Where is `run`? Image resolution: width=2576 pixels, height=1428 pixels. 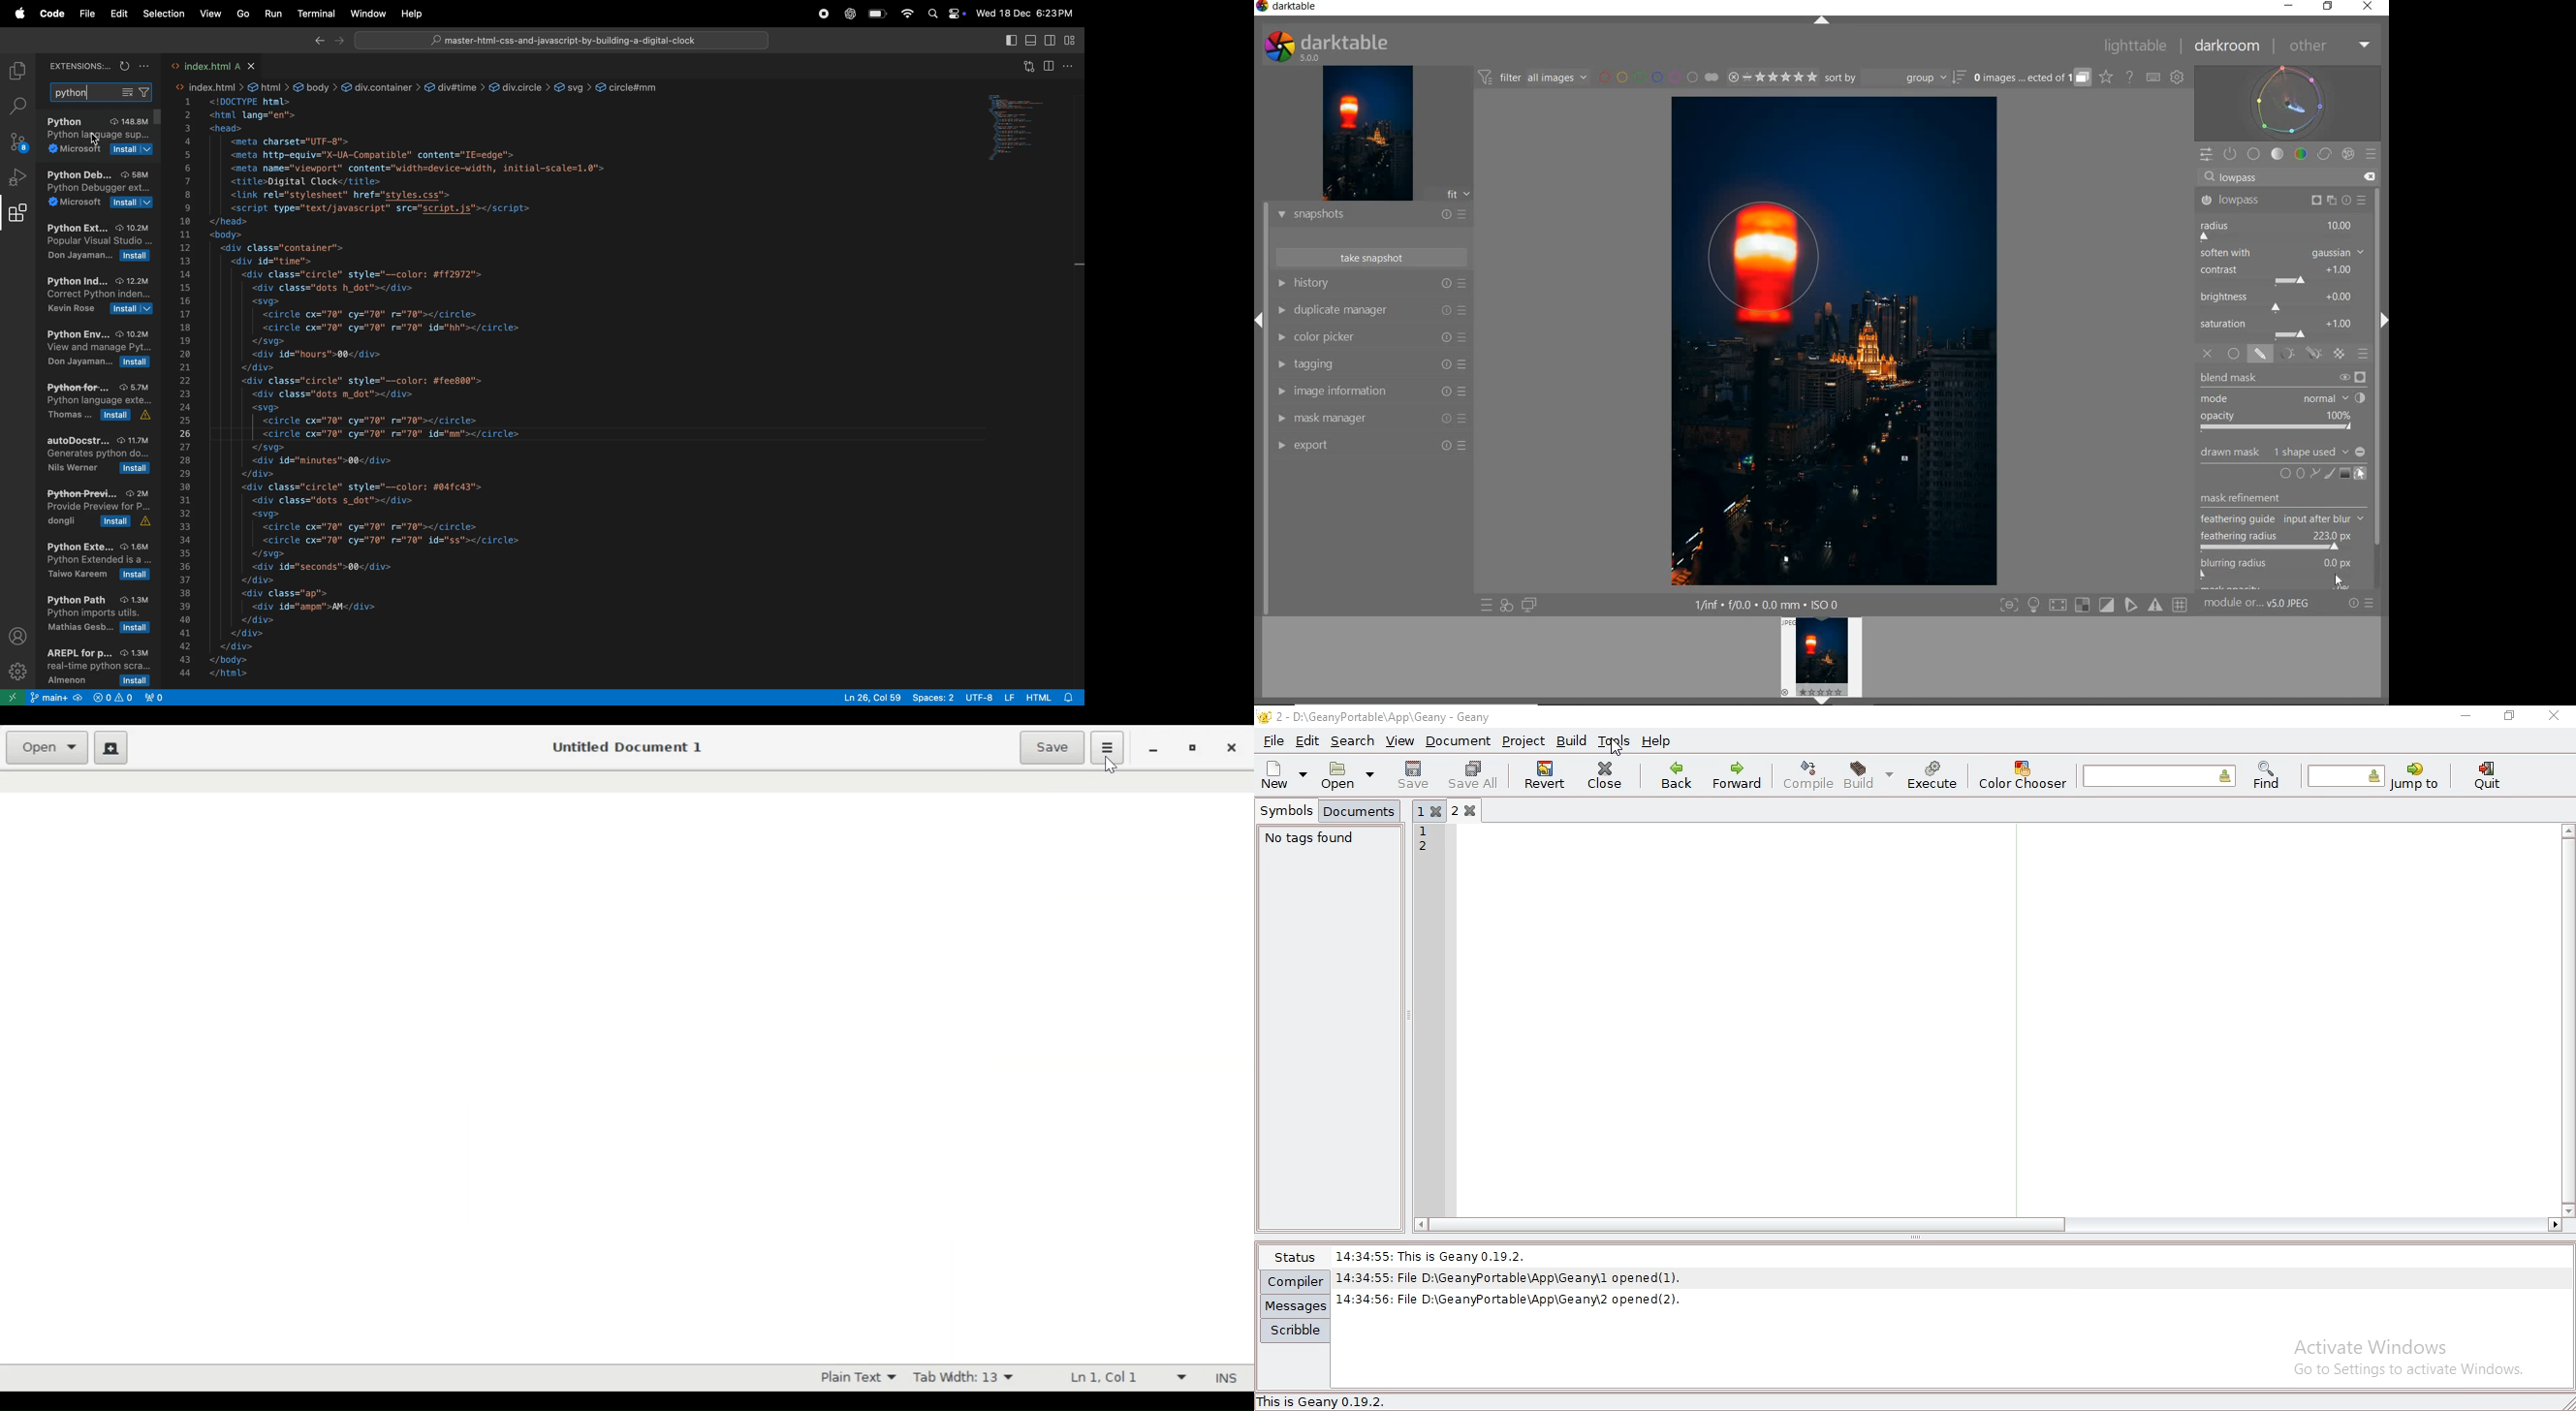 run is located at coordinates (270, 14).